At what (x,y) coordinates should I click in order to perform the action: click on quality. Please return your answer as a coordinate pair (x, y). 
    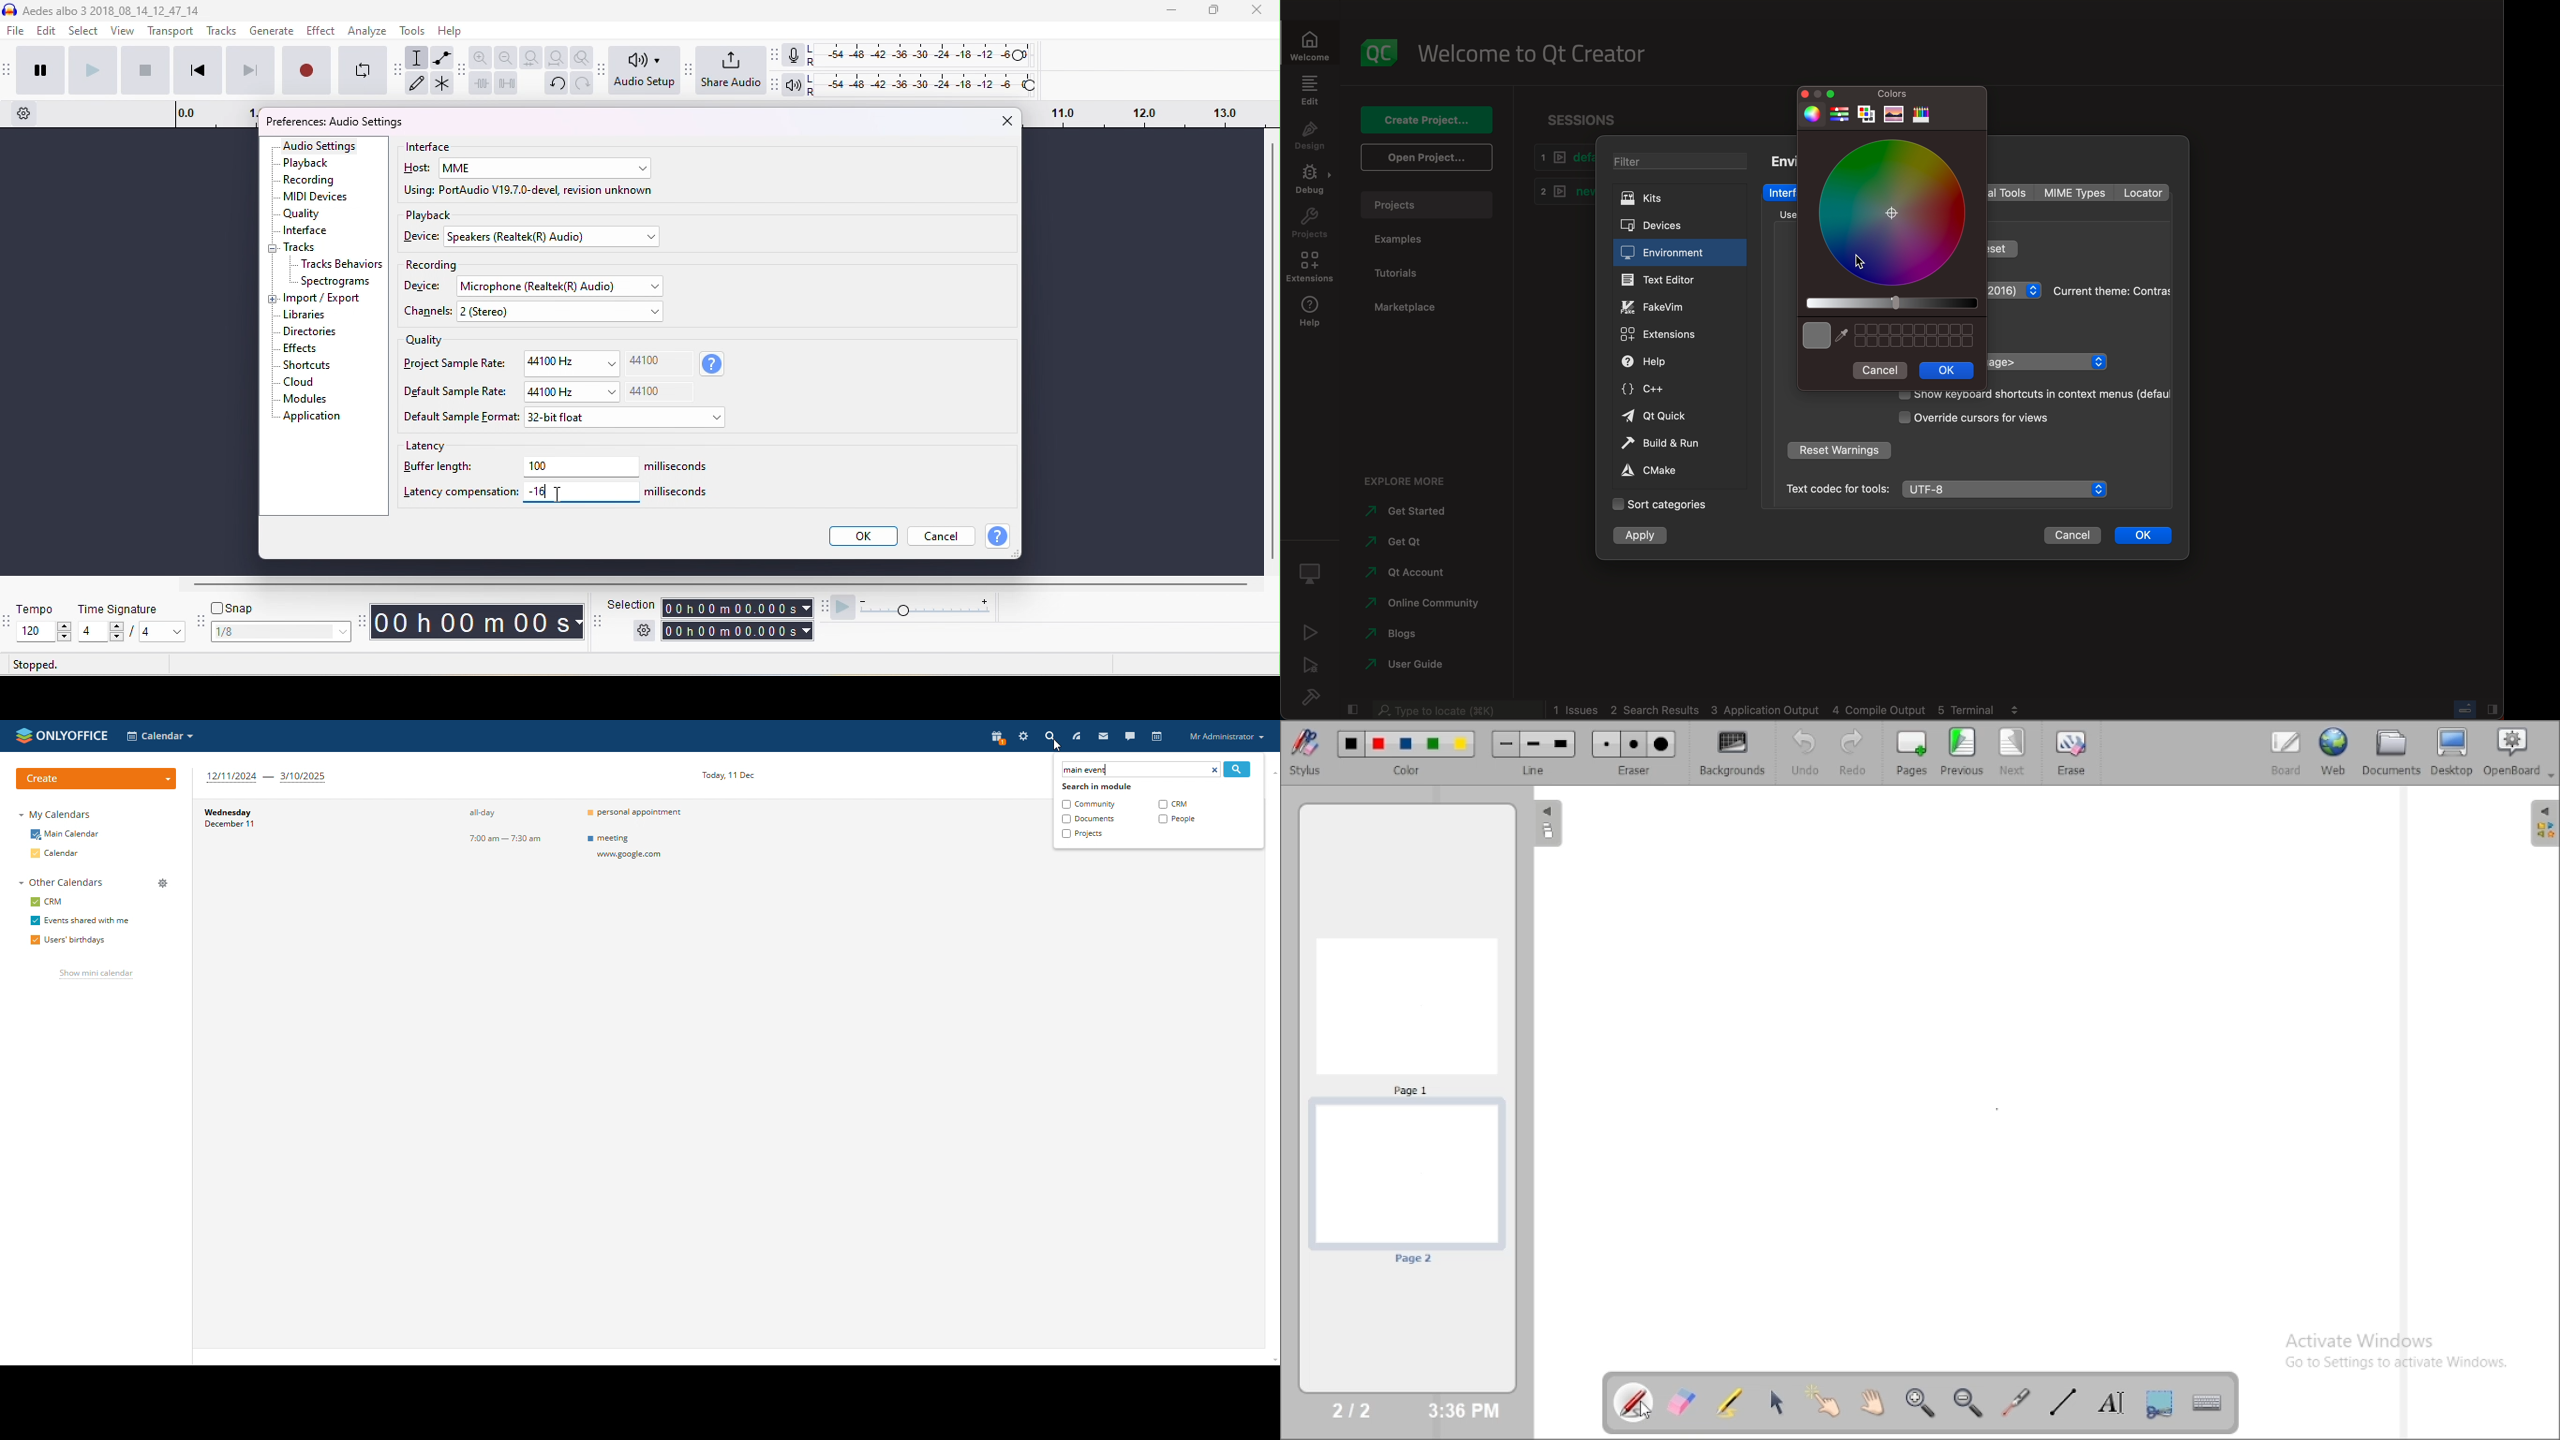
    Looking at the image, I should click on (424, 342).